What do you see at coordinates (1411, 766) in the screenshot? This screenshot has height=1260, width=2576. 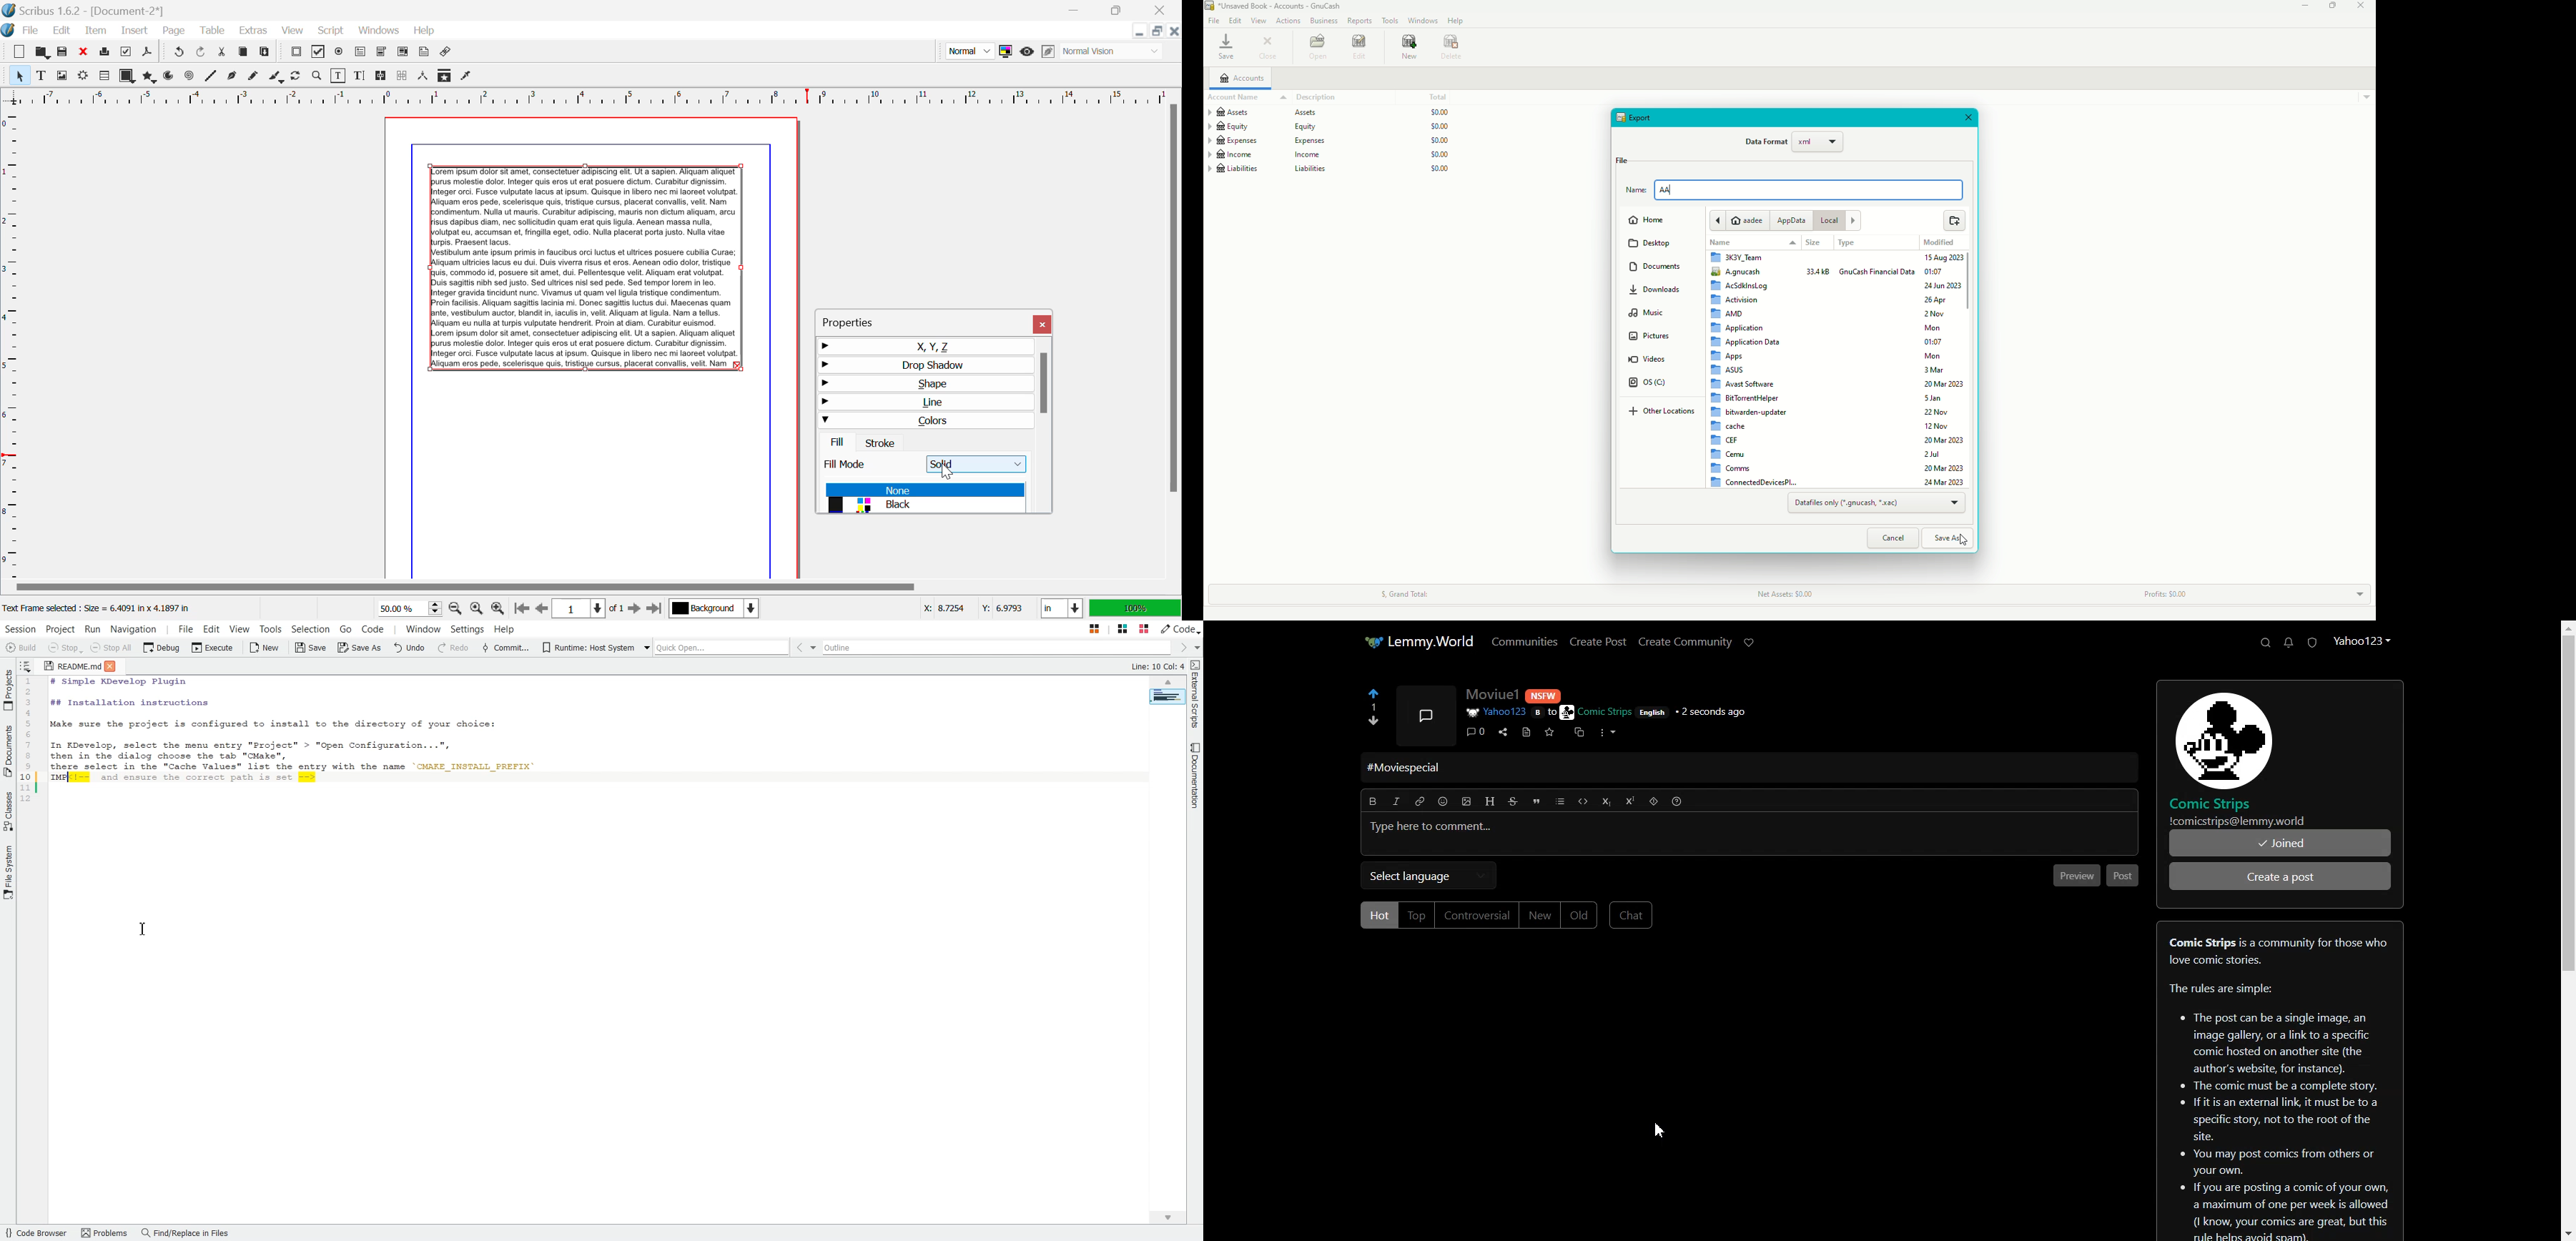 I see `Text` at bounding box center [1411, 766].